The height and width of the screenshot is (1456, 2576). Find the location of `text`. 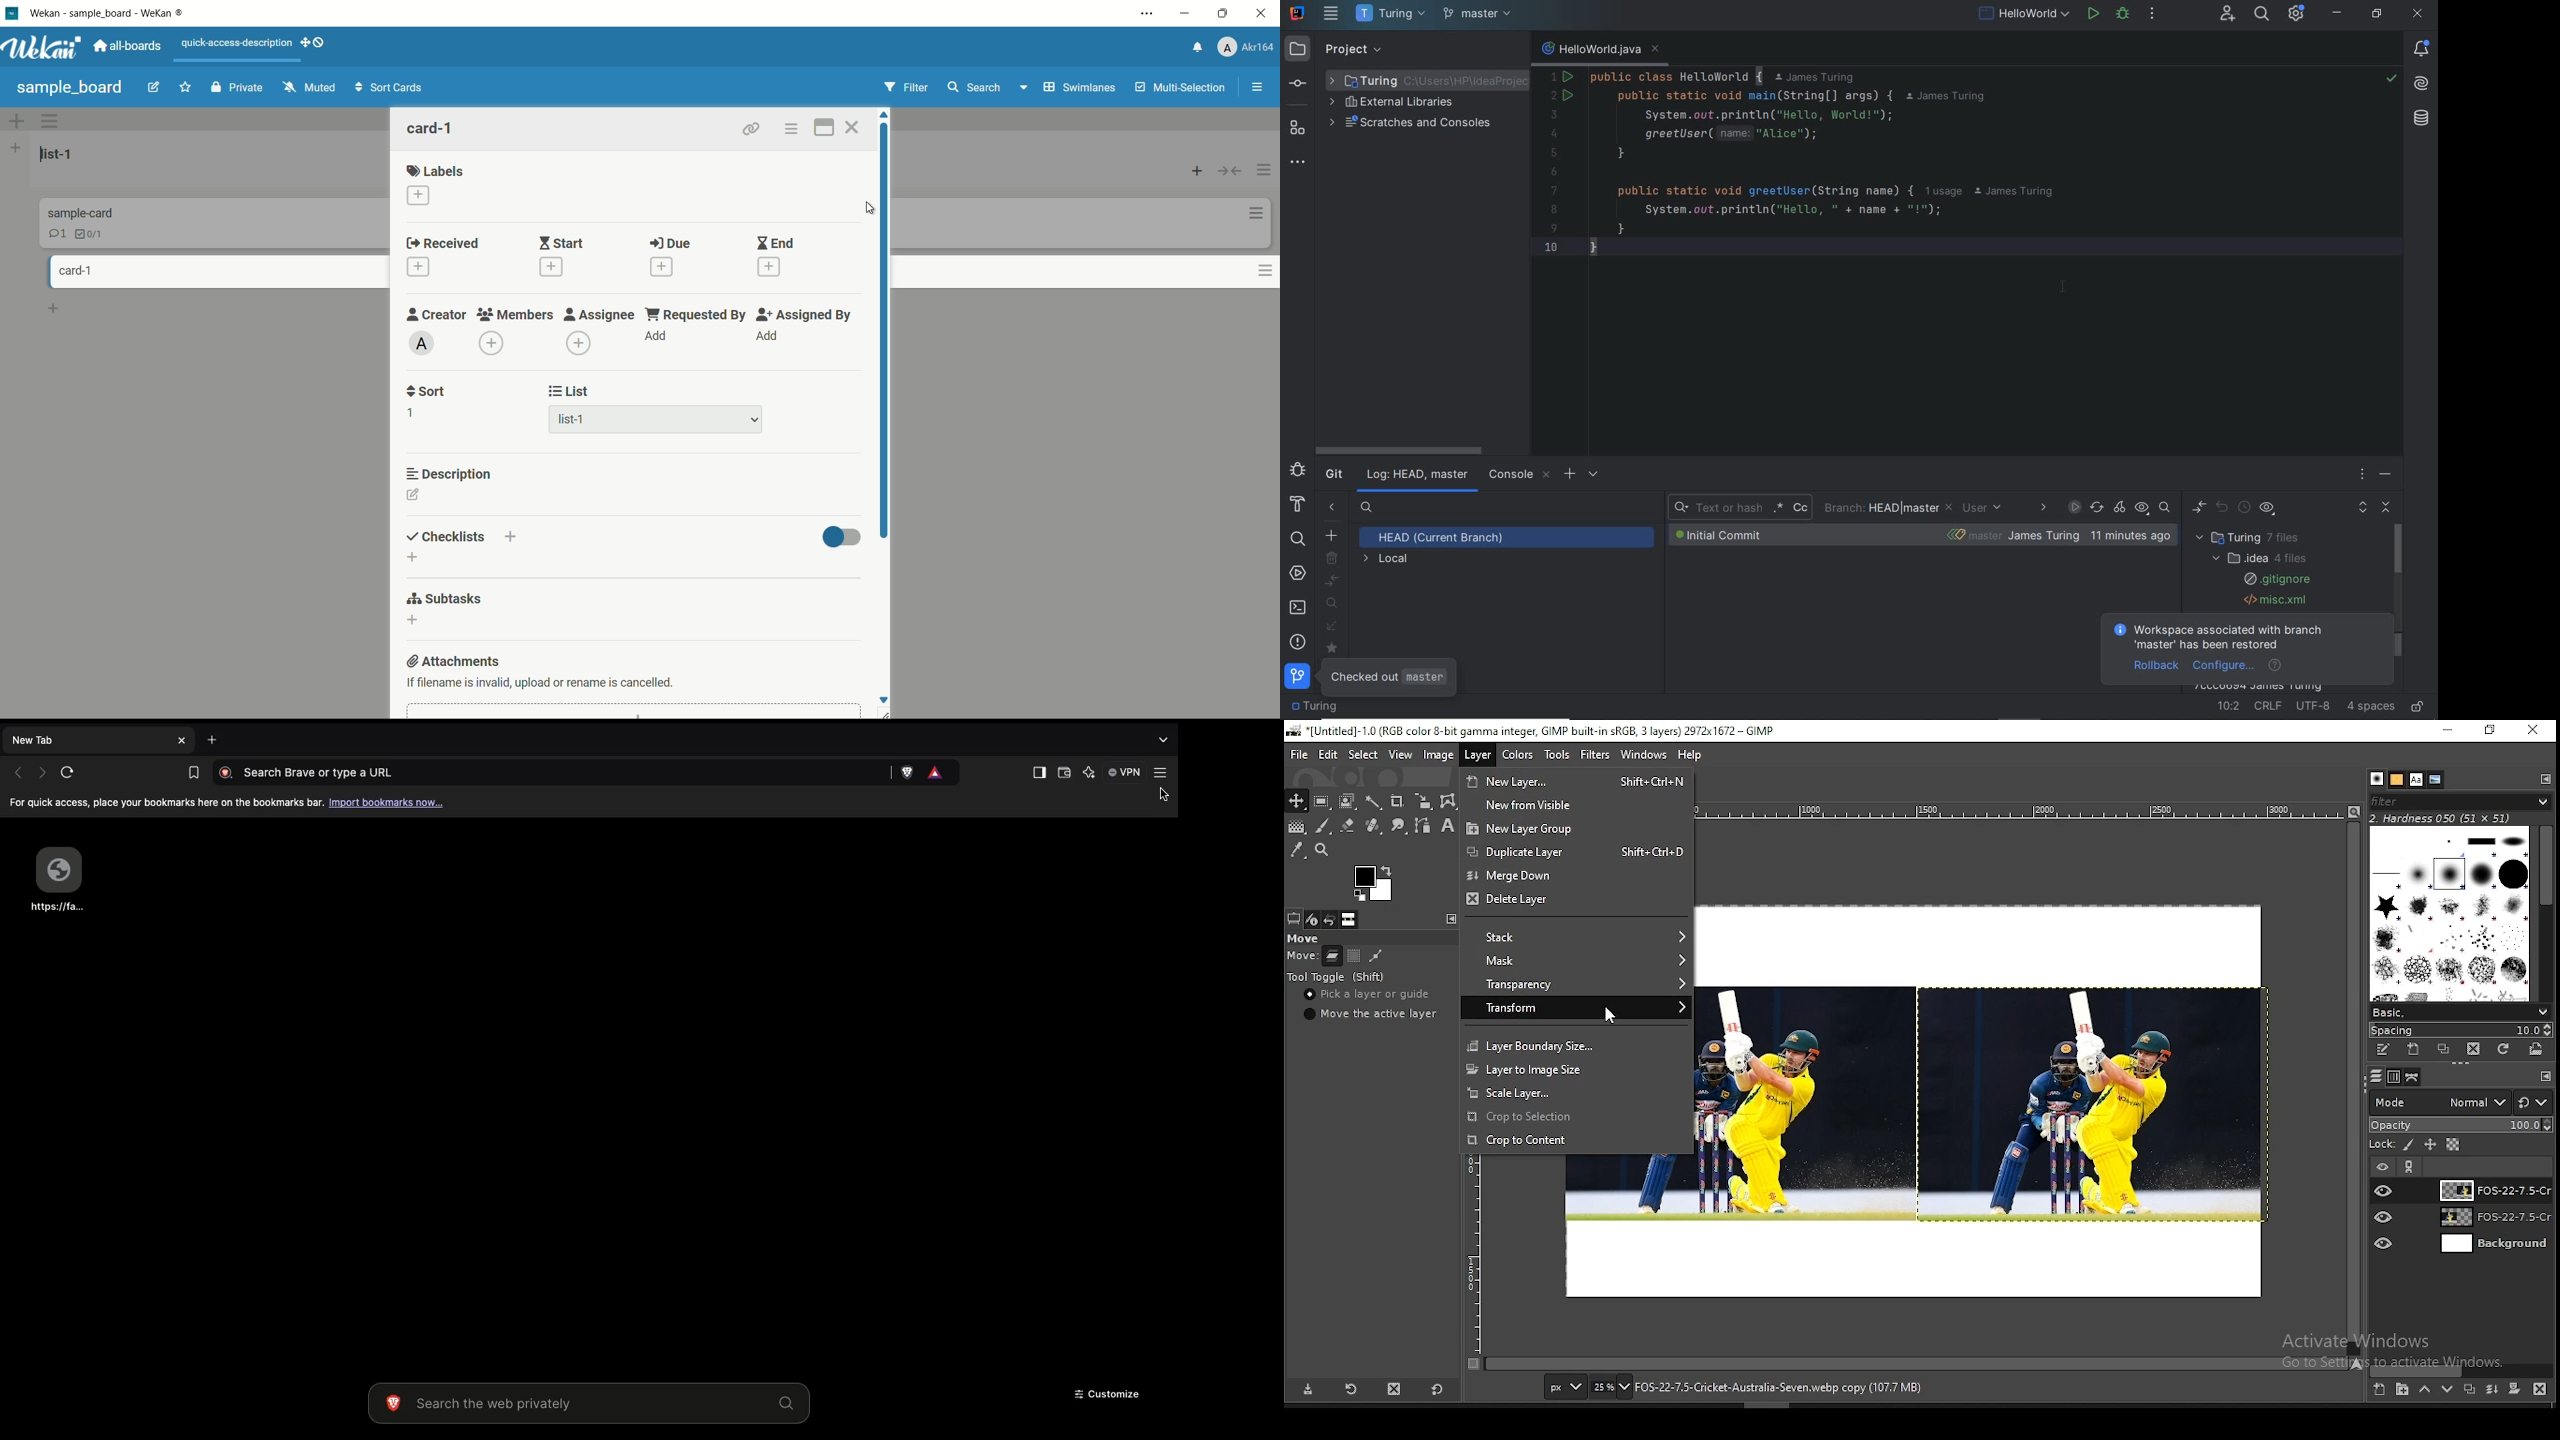

text is located at coordinates (2399, 1351).